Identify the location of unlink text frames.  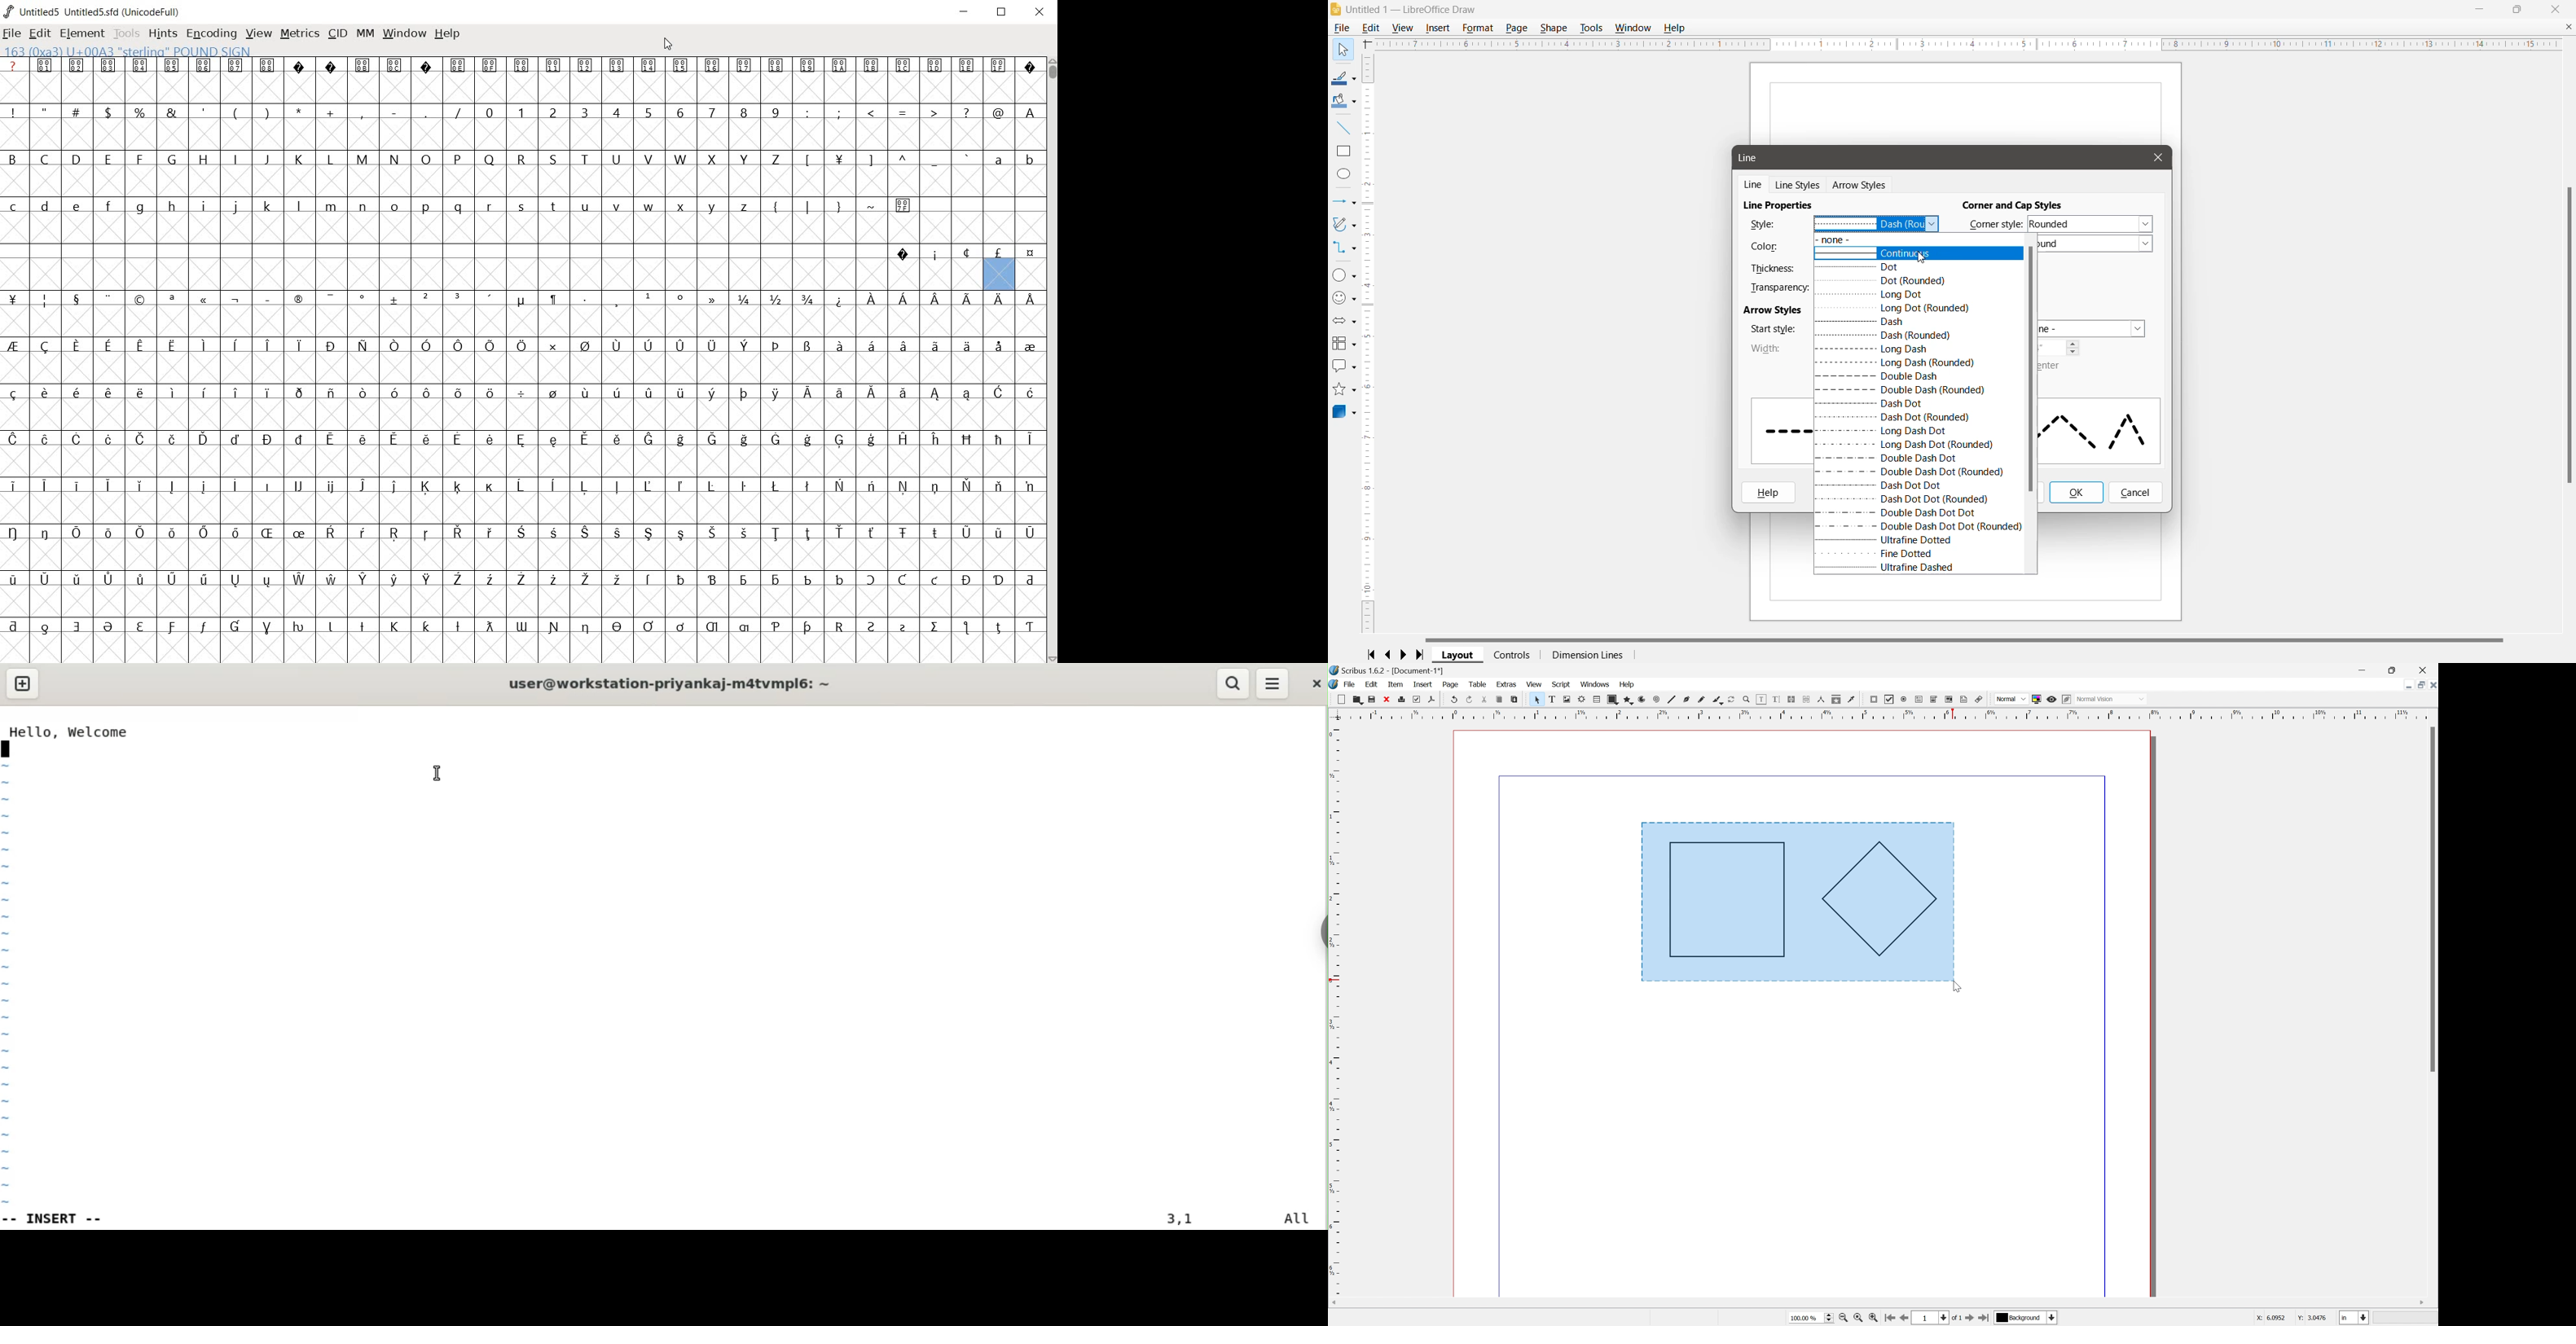
(1805, 699).